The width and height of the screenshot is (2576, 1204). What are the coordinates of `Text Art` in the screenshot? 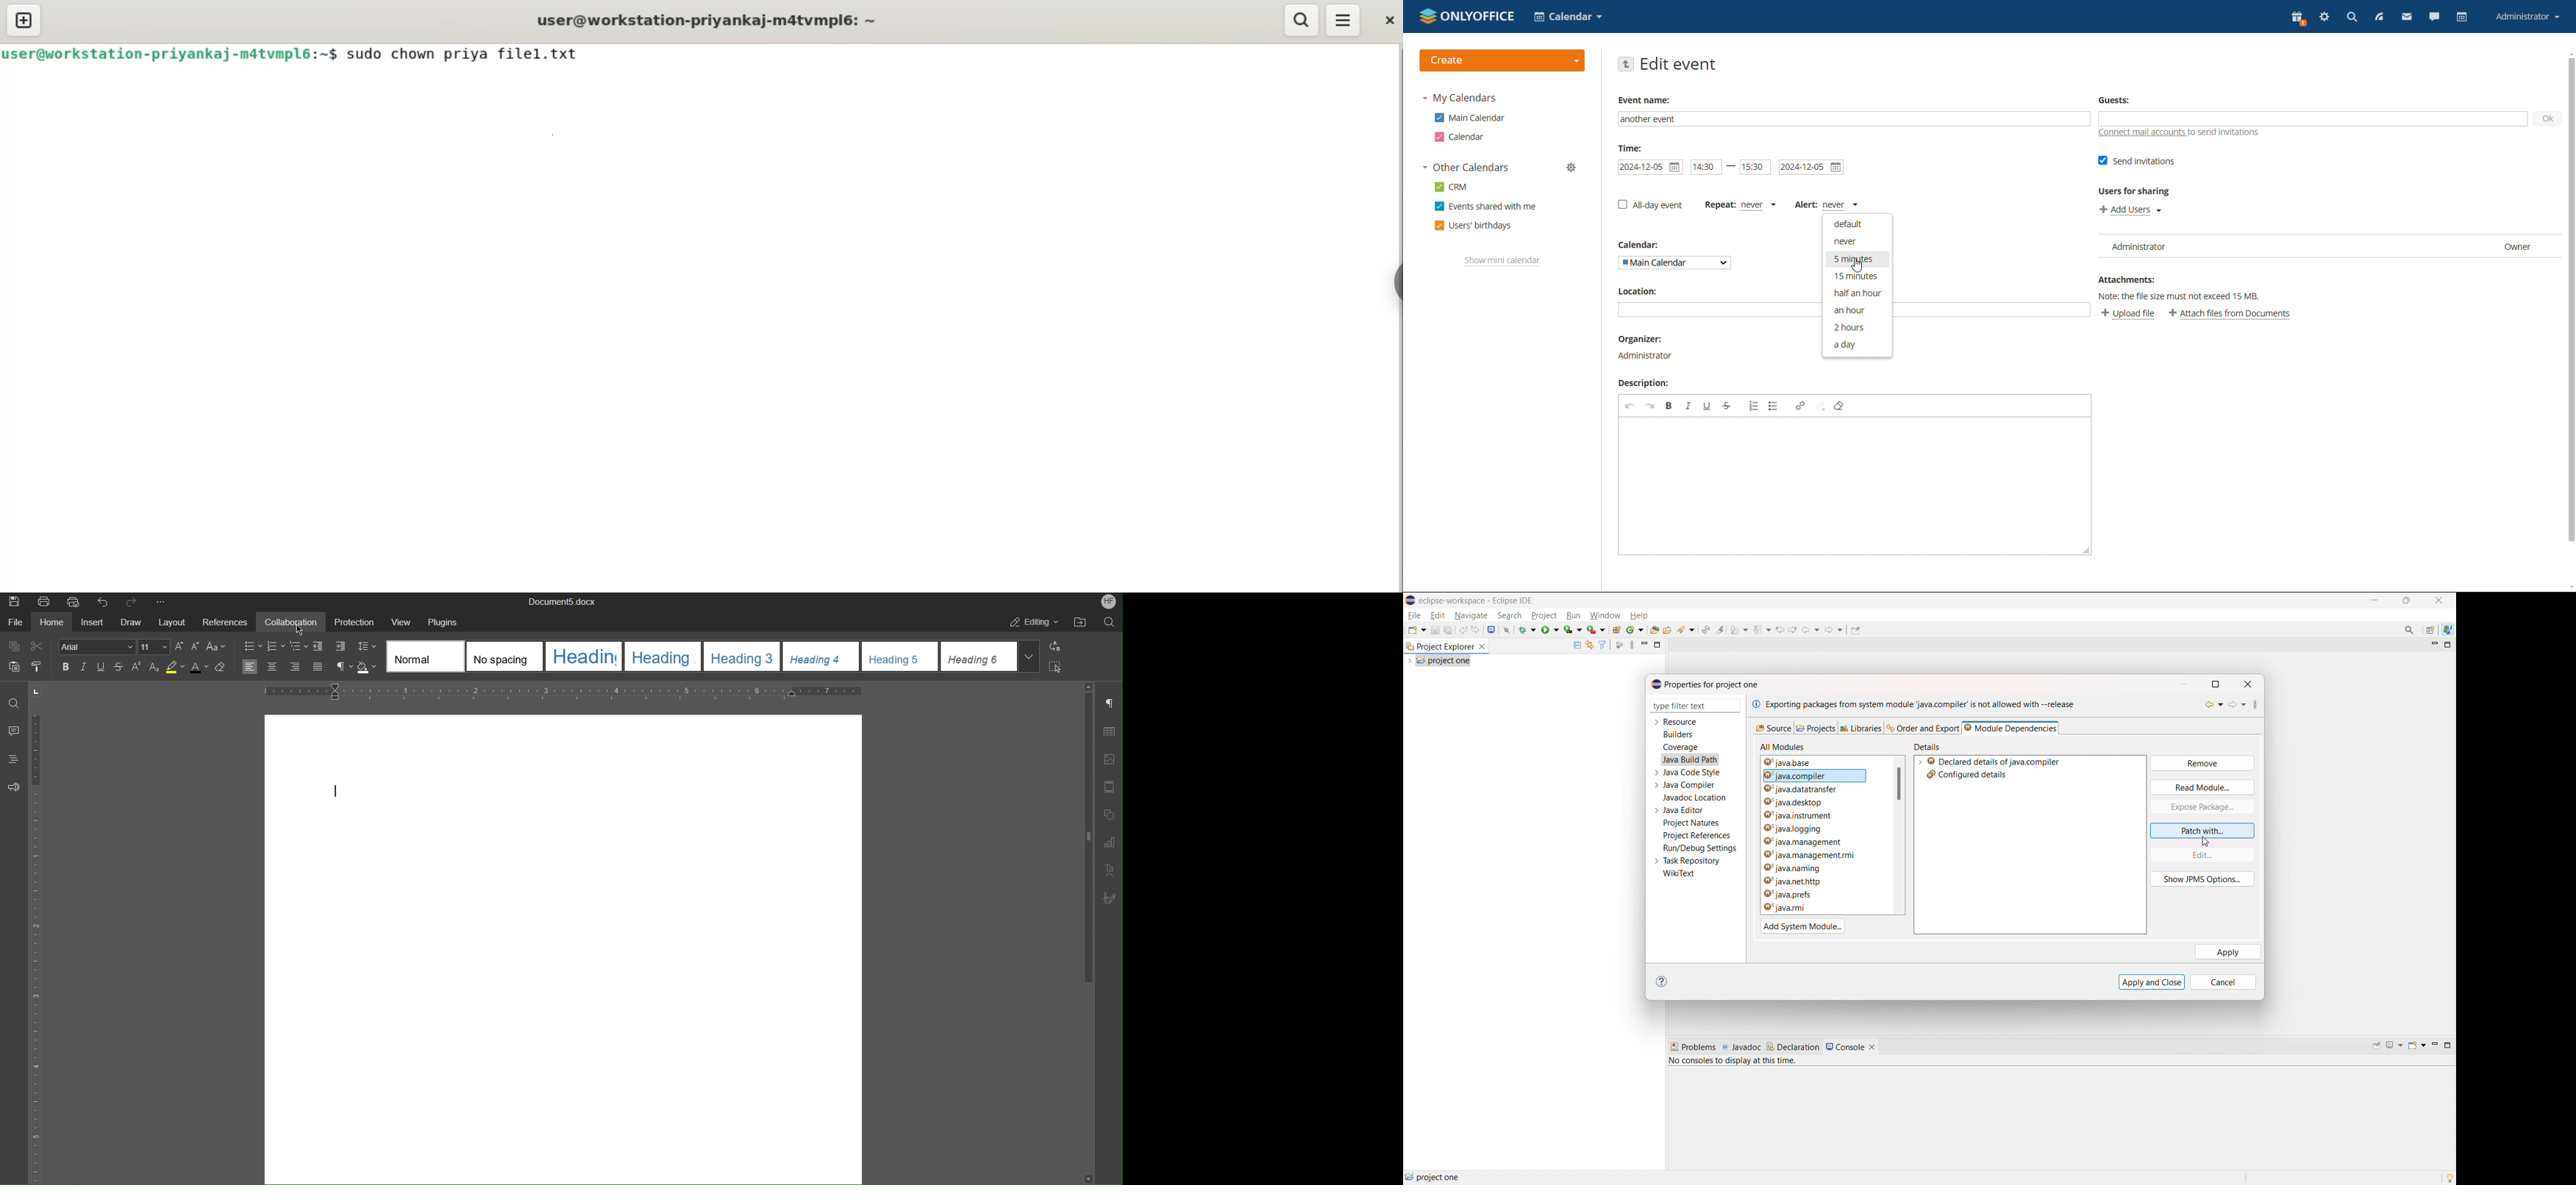 It's located at (1109, 873).